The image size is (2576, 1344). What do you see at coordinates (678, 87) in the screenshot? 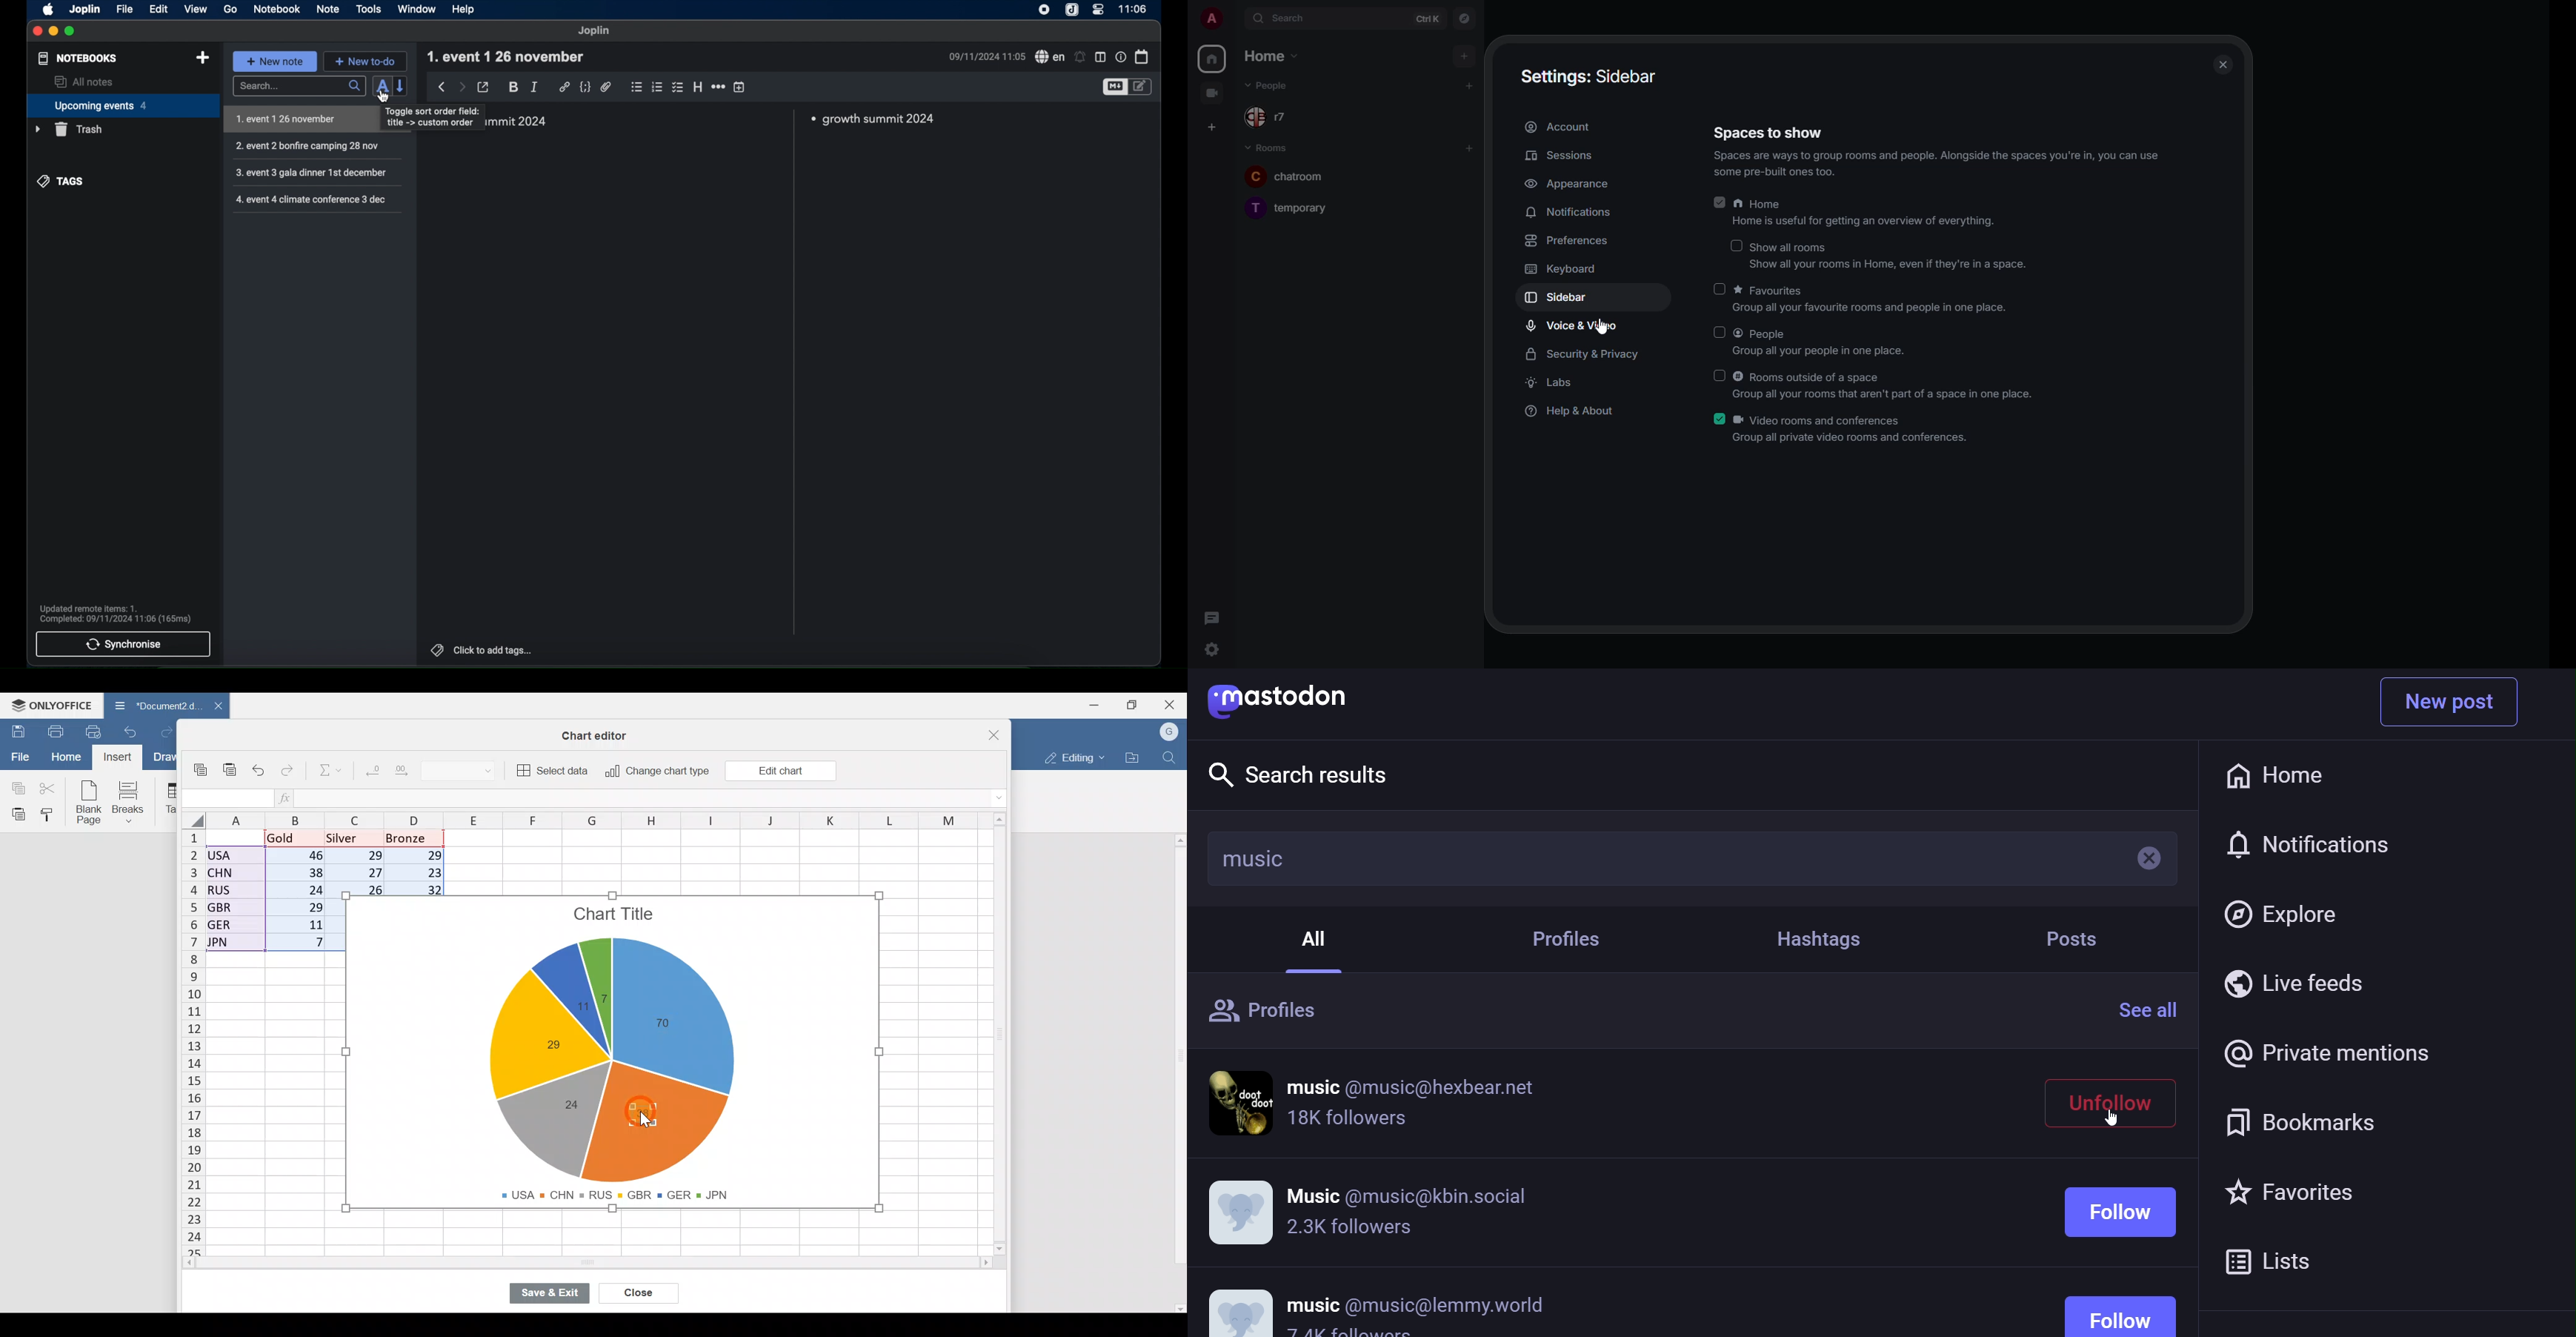
I see `checklist` at bounding box center [678, 87].